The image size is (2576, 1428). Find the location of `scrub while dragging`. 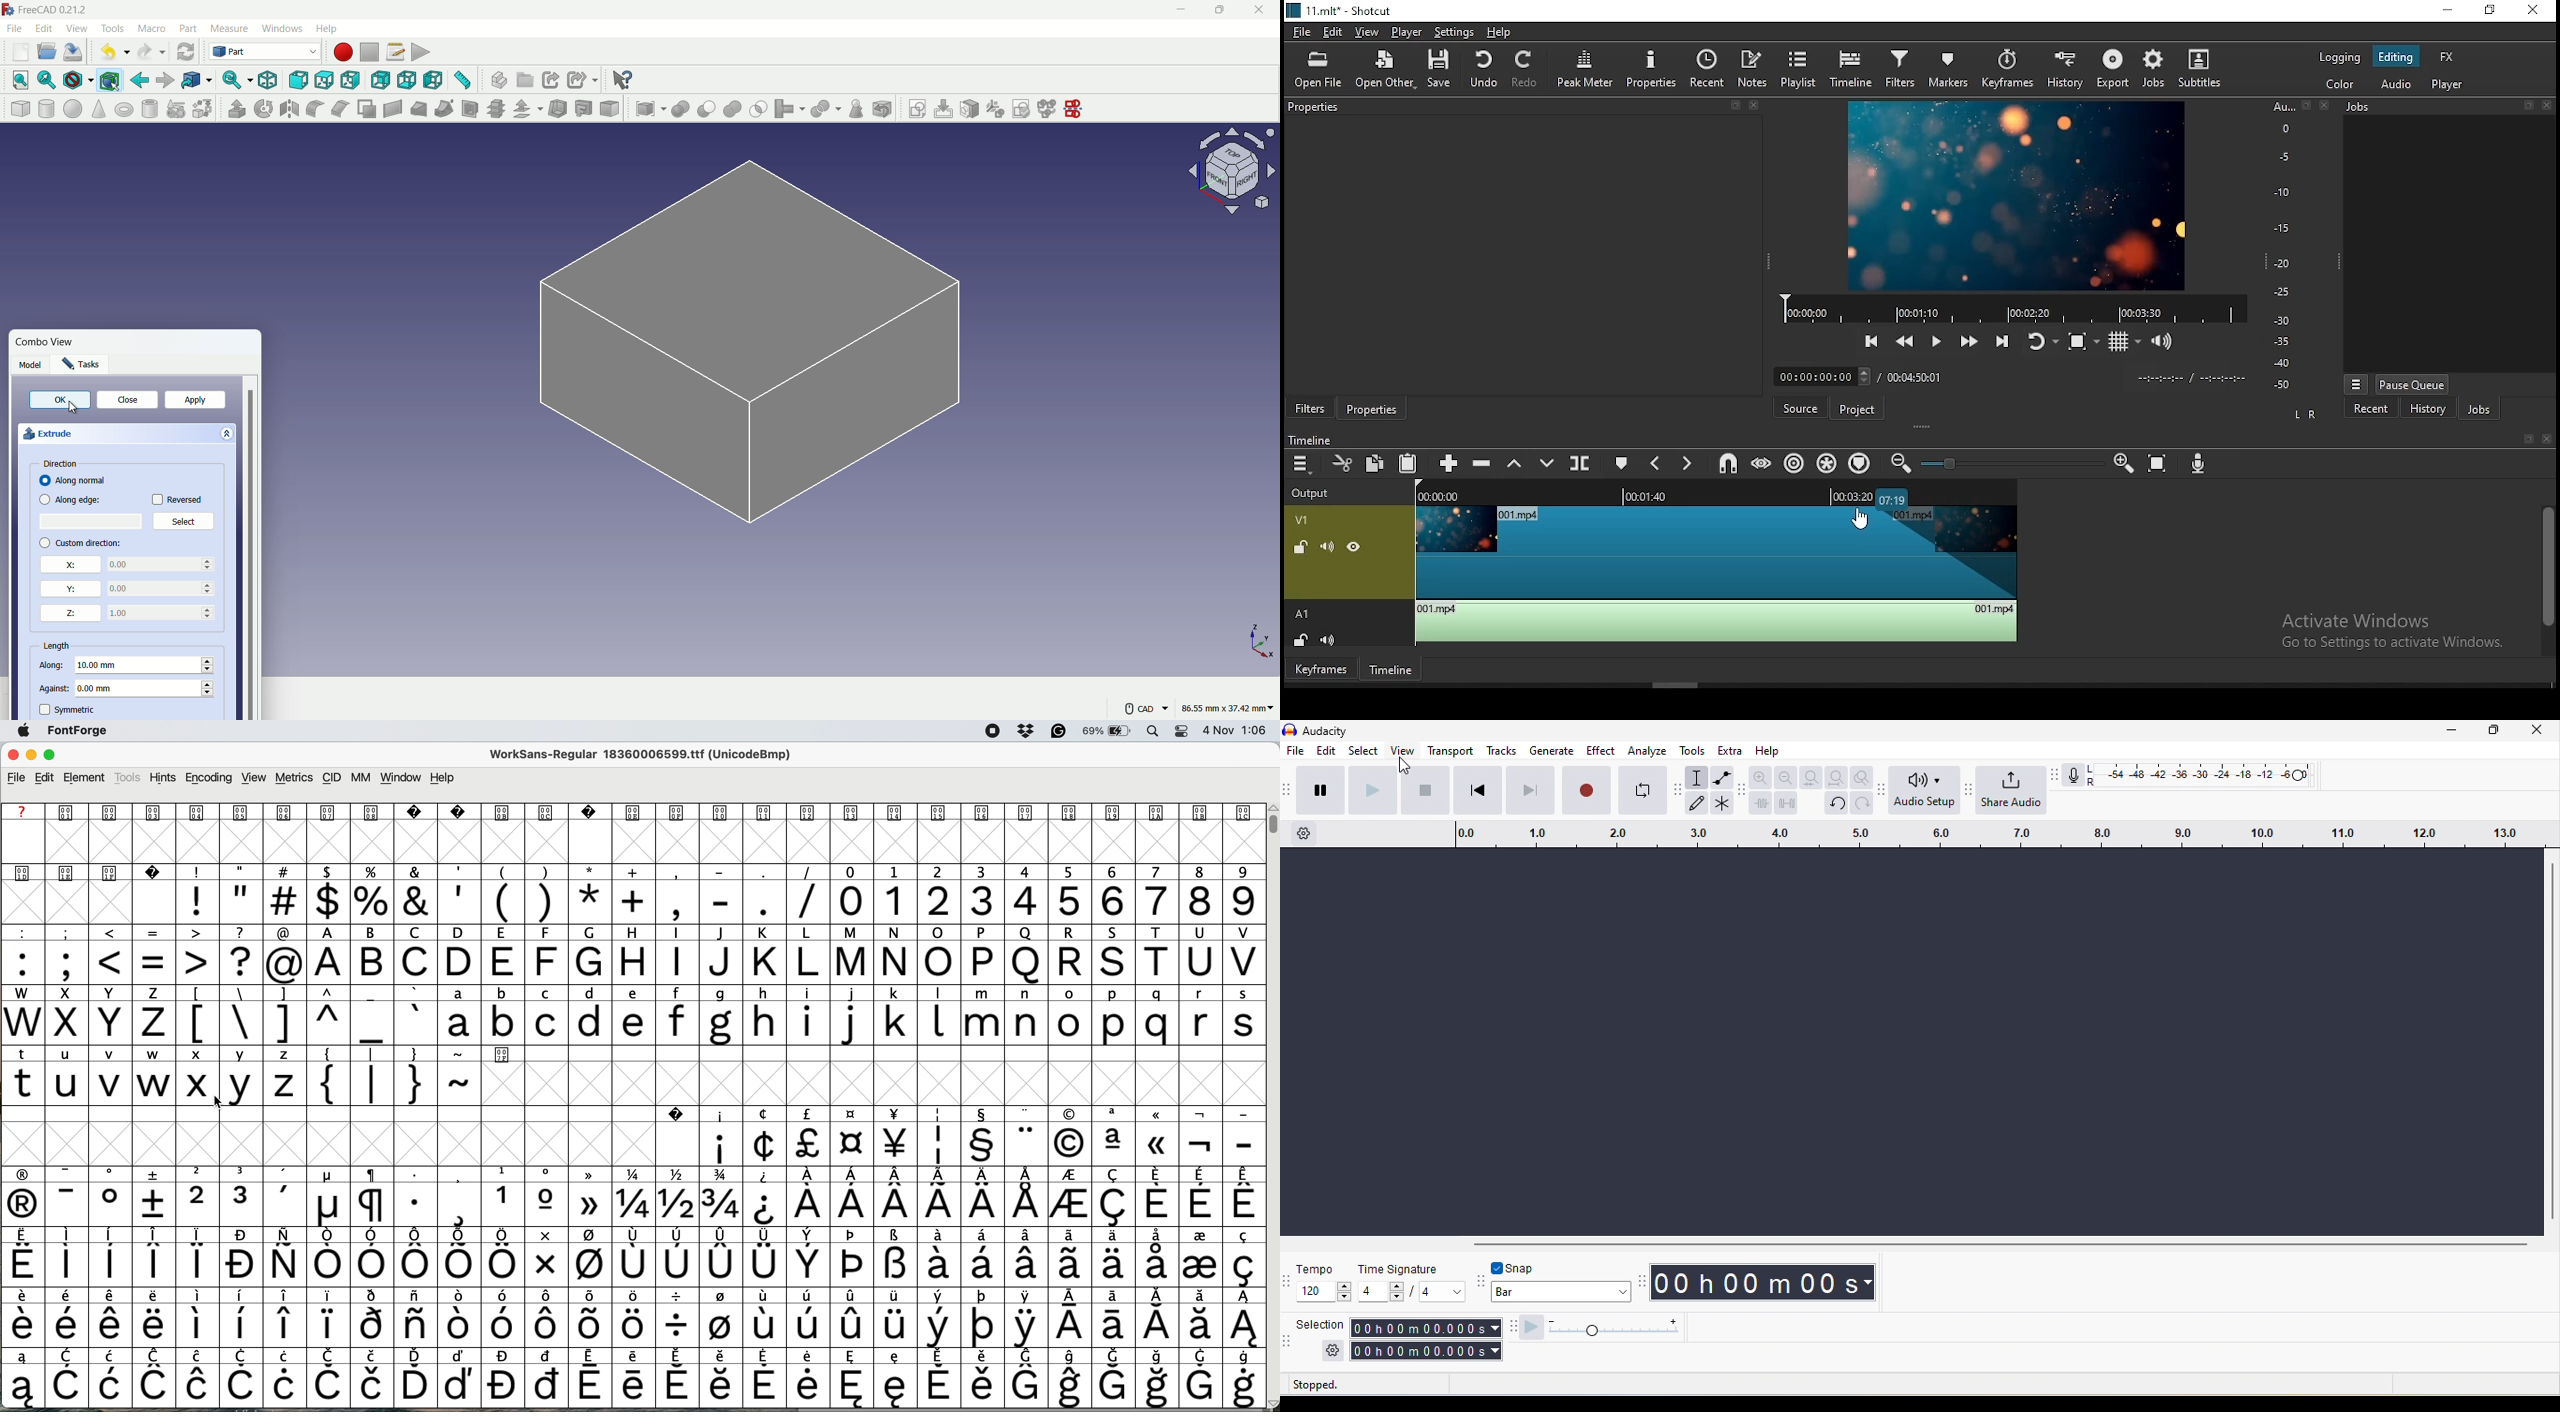

scrub while dragging is located at coordinates (1764, 463).